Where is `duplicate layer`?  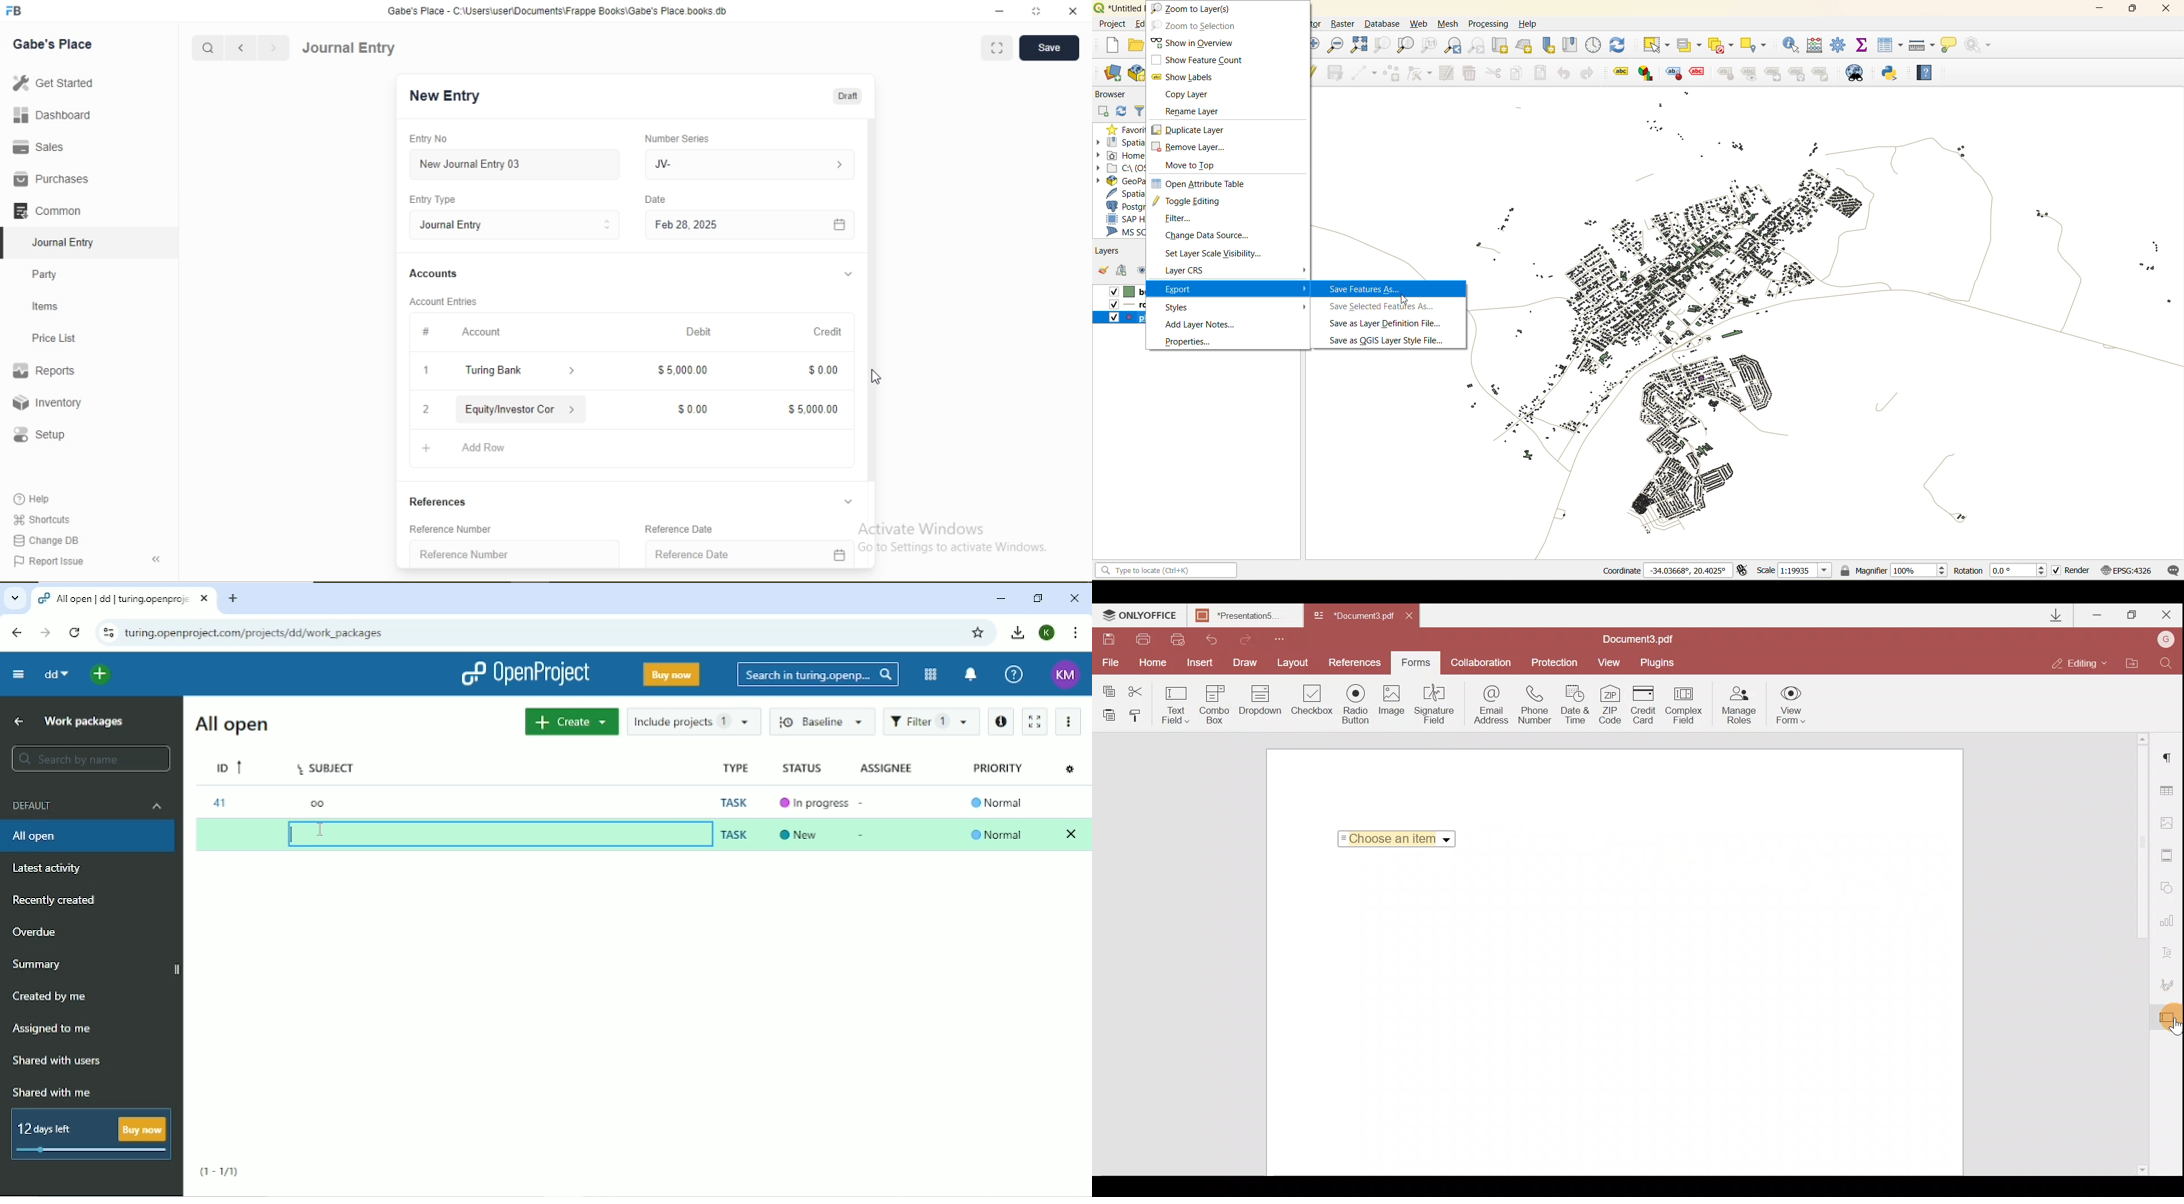
duplicate layer is located at coordinates (1192, 130).